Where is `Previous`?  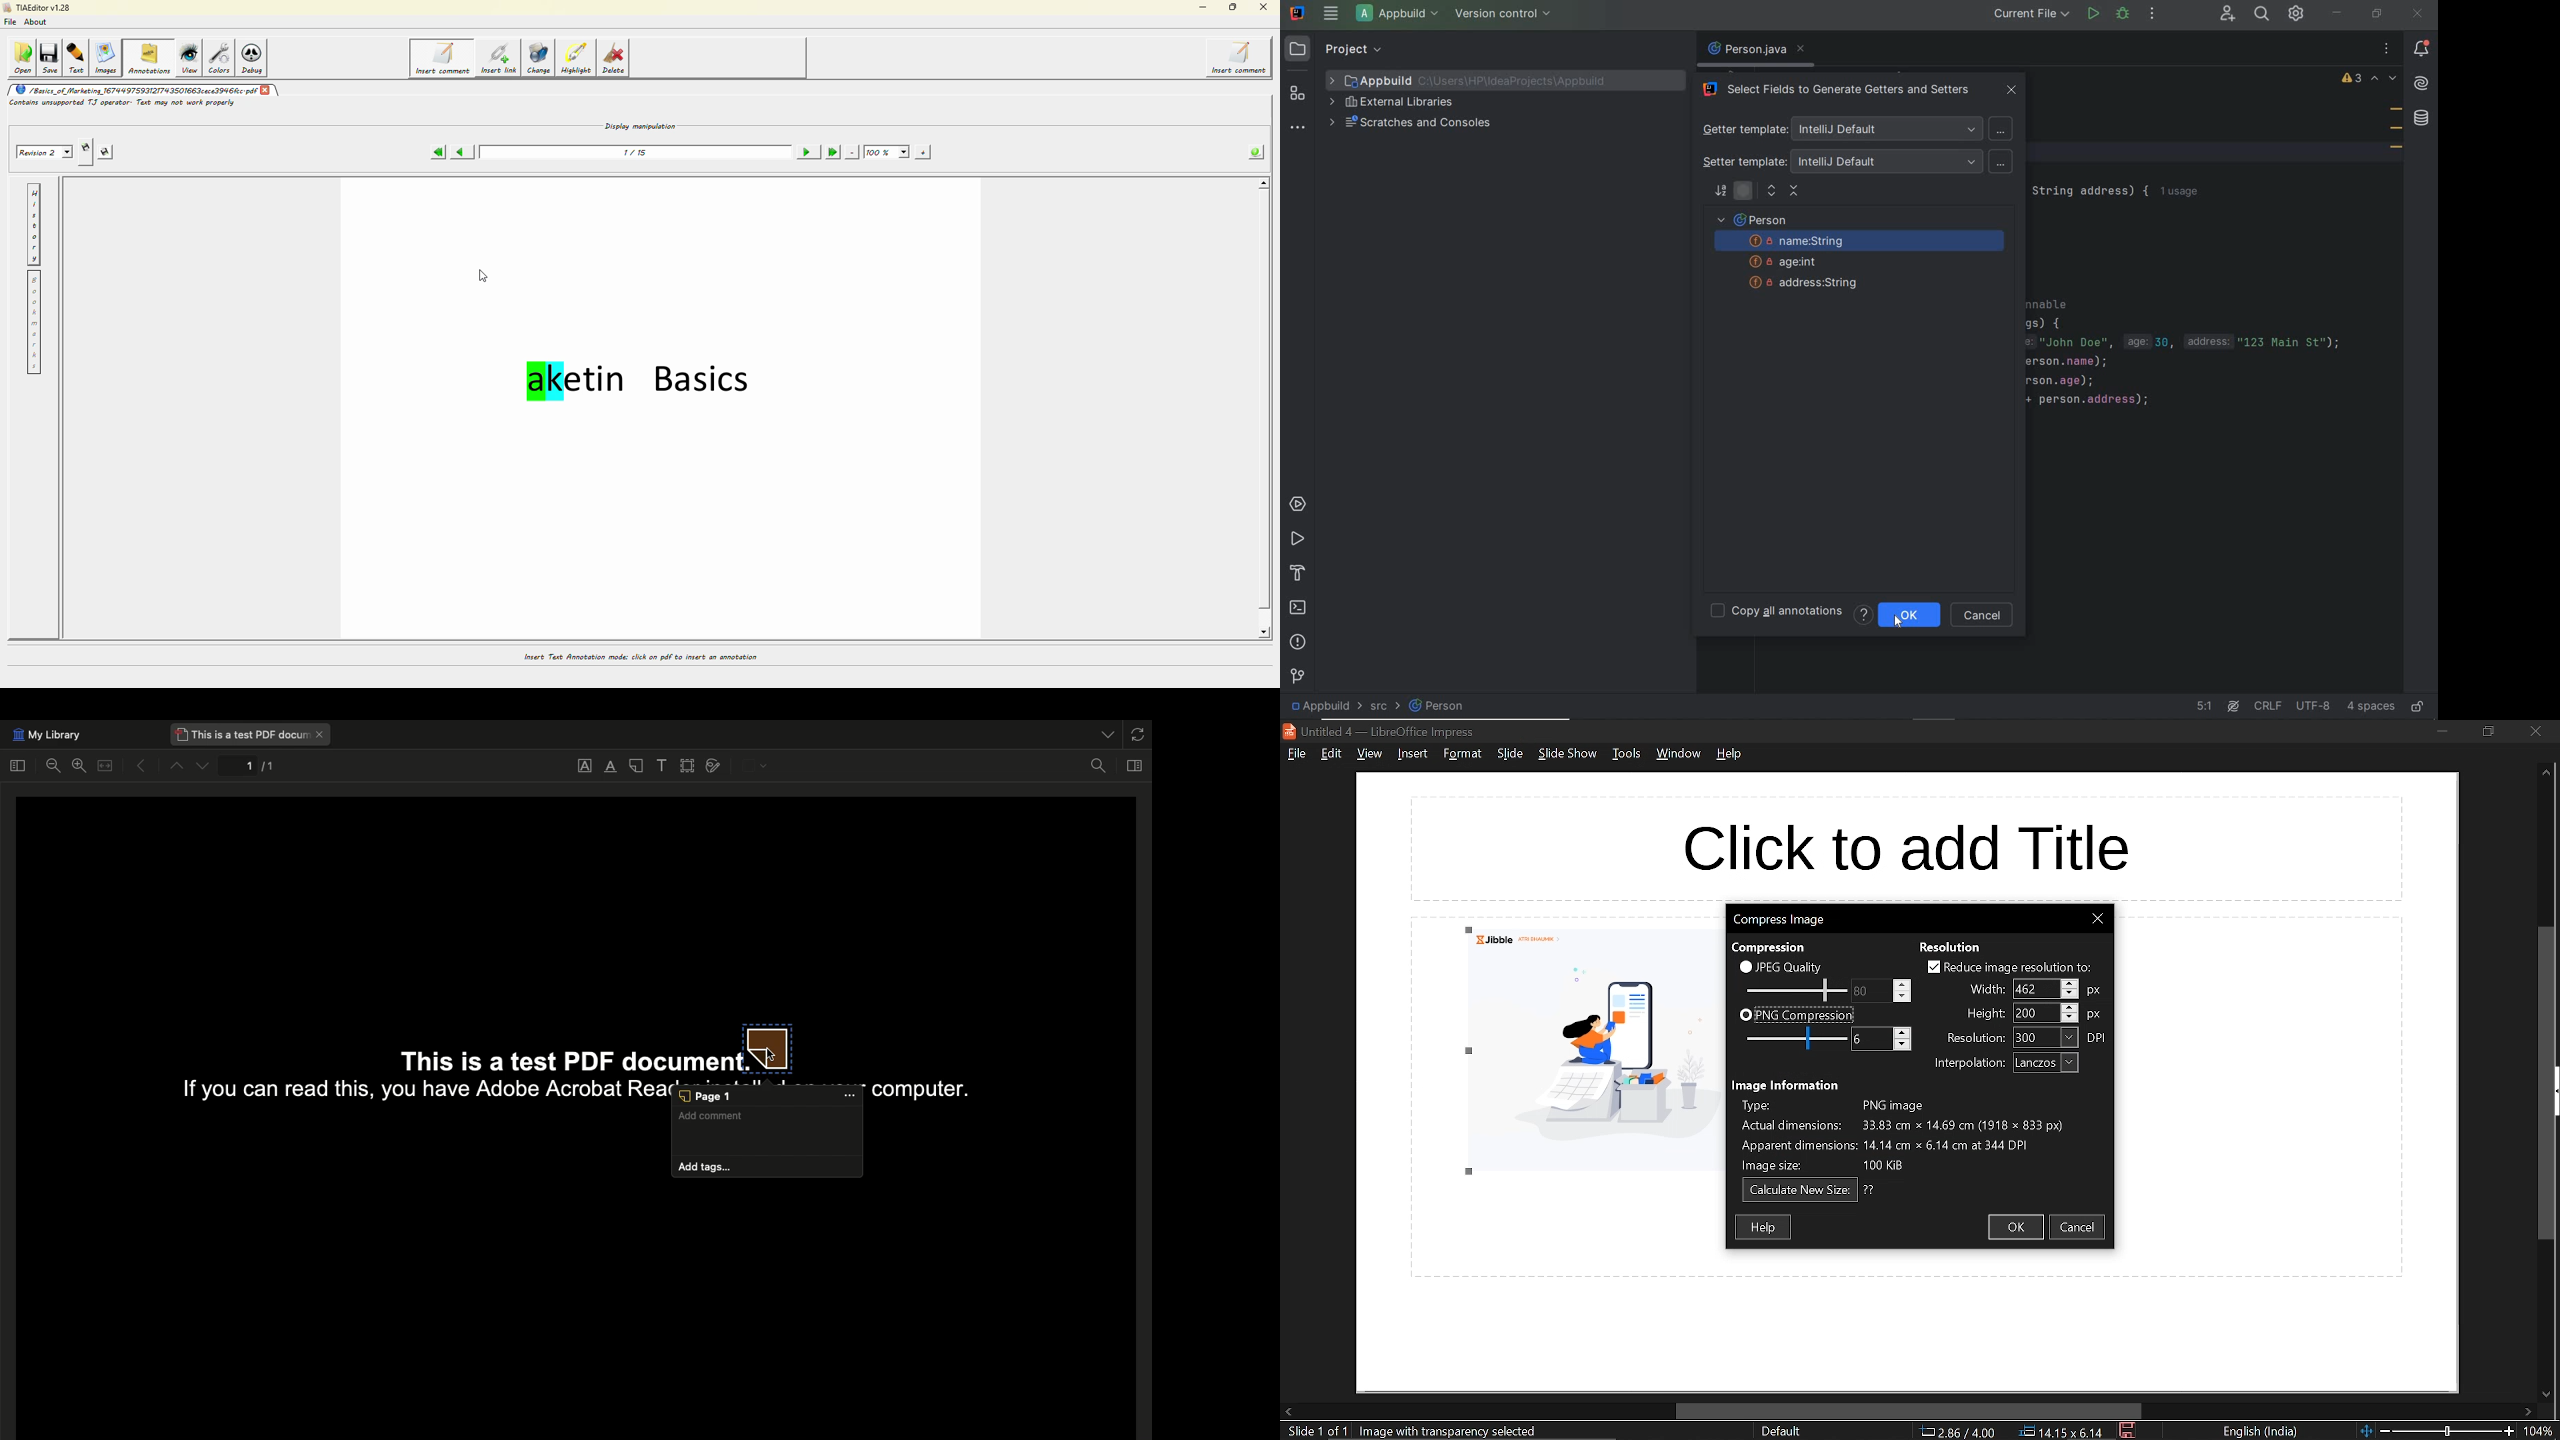
Previous is located at coordinates (135, 766).